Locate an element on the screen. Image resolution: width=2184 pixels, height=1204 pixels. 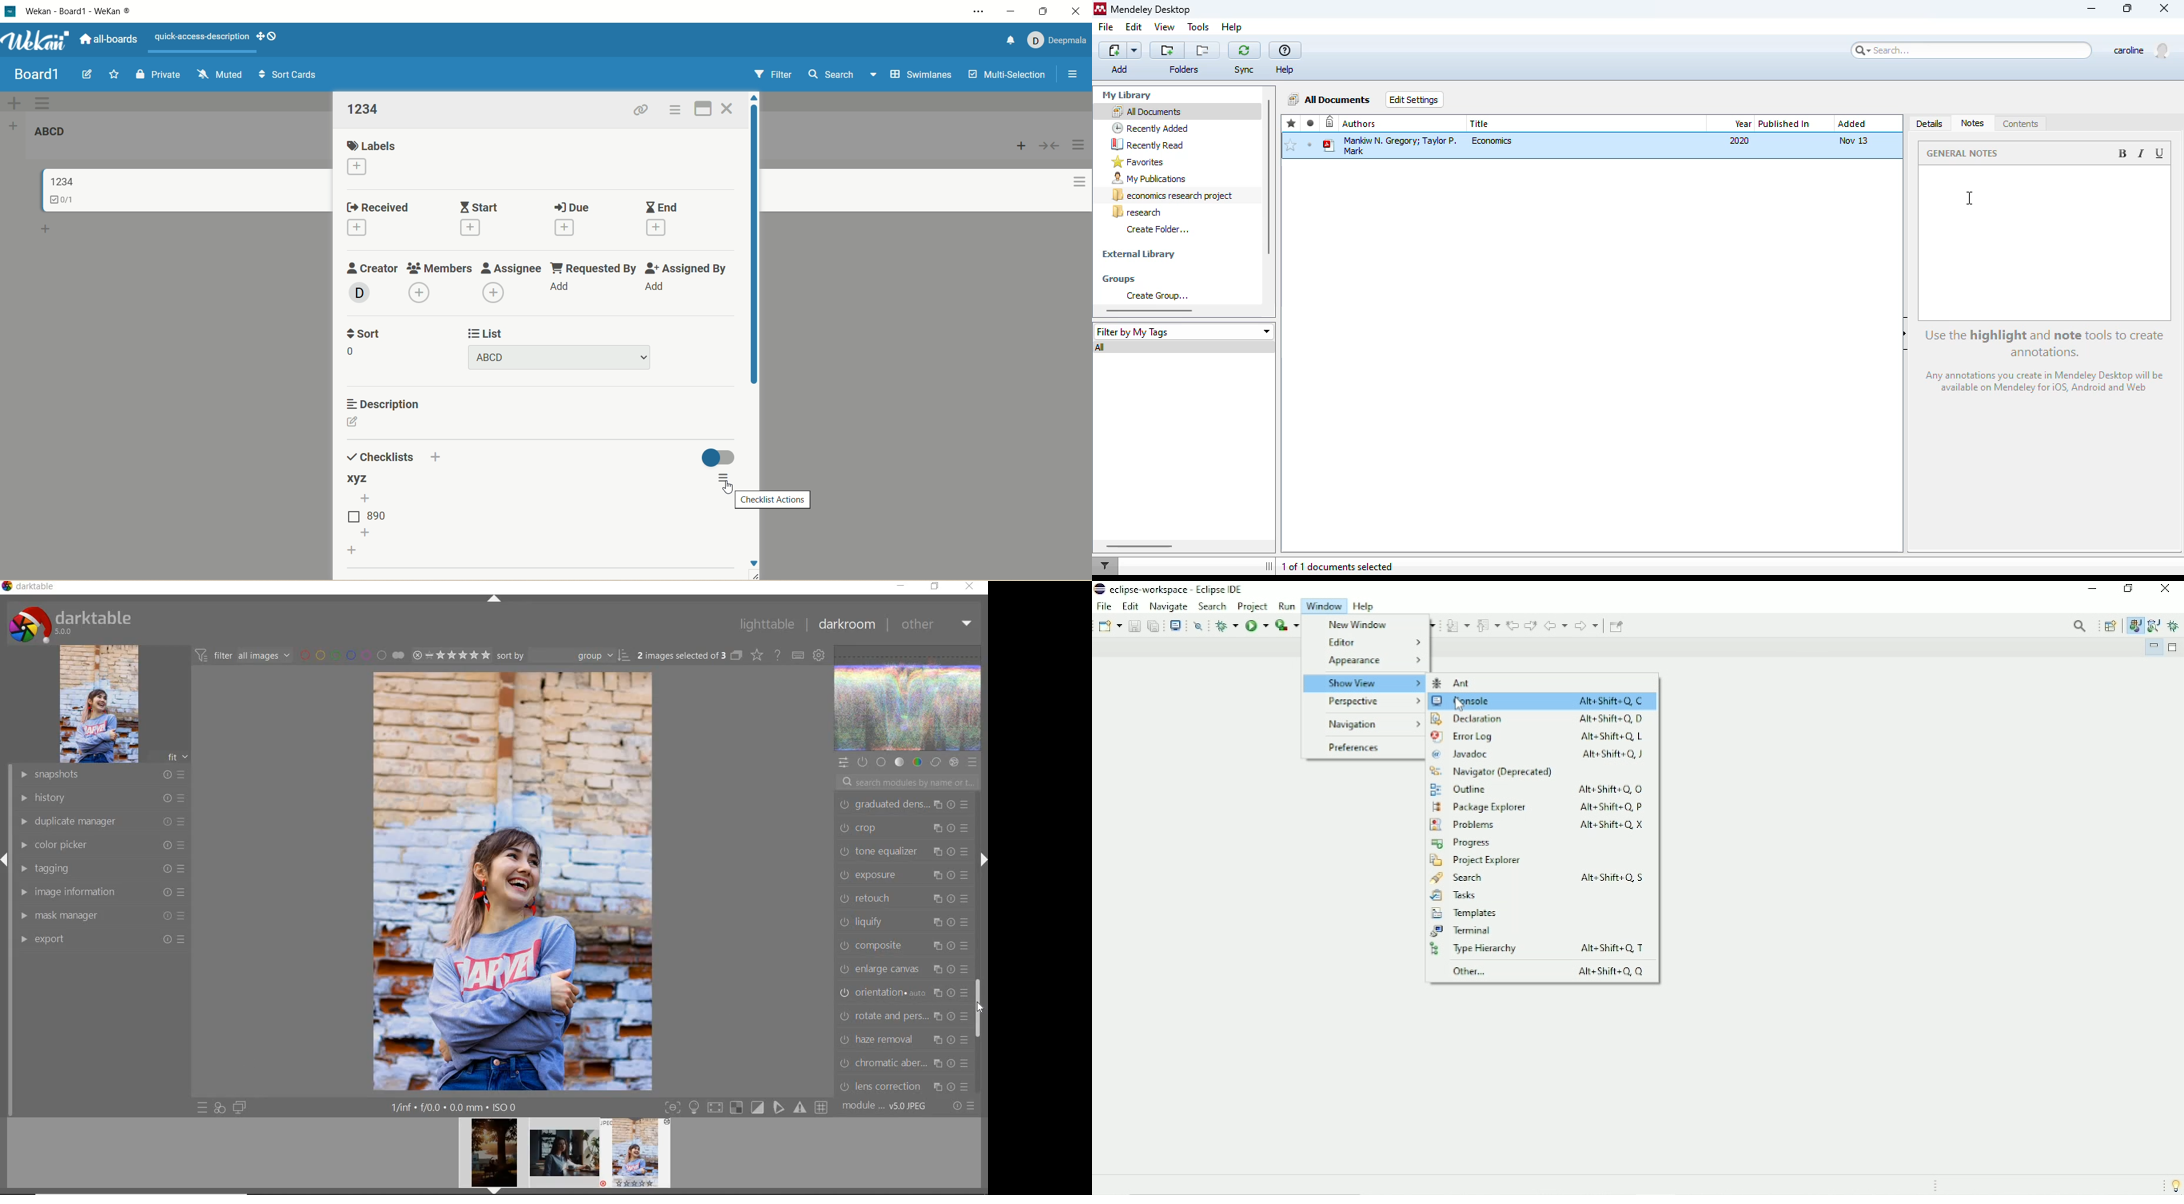
favorite is located at coordinates (115, 73).